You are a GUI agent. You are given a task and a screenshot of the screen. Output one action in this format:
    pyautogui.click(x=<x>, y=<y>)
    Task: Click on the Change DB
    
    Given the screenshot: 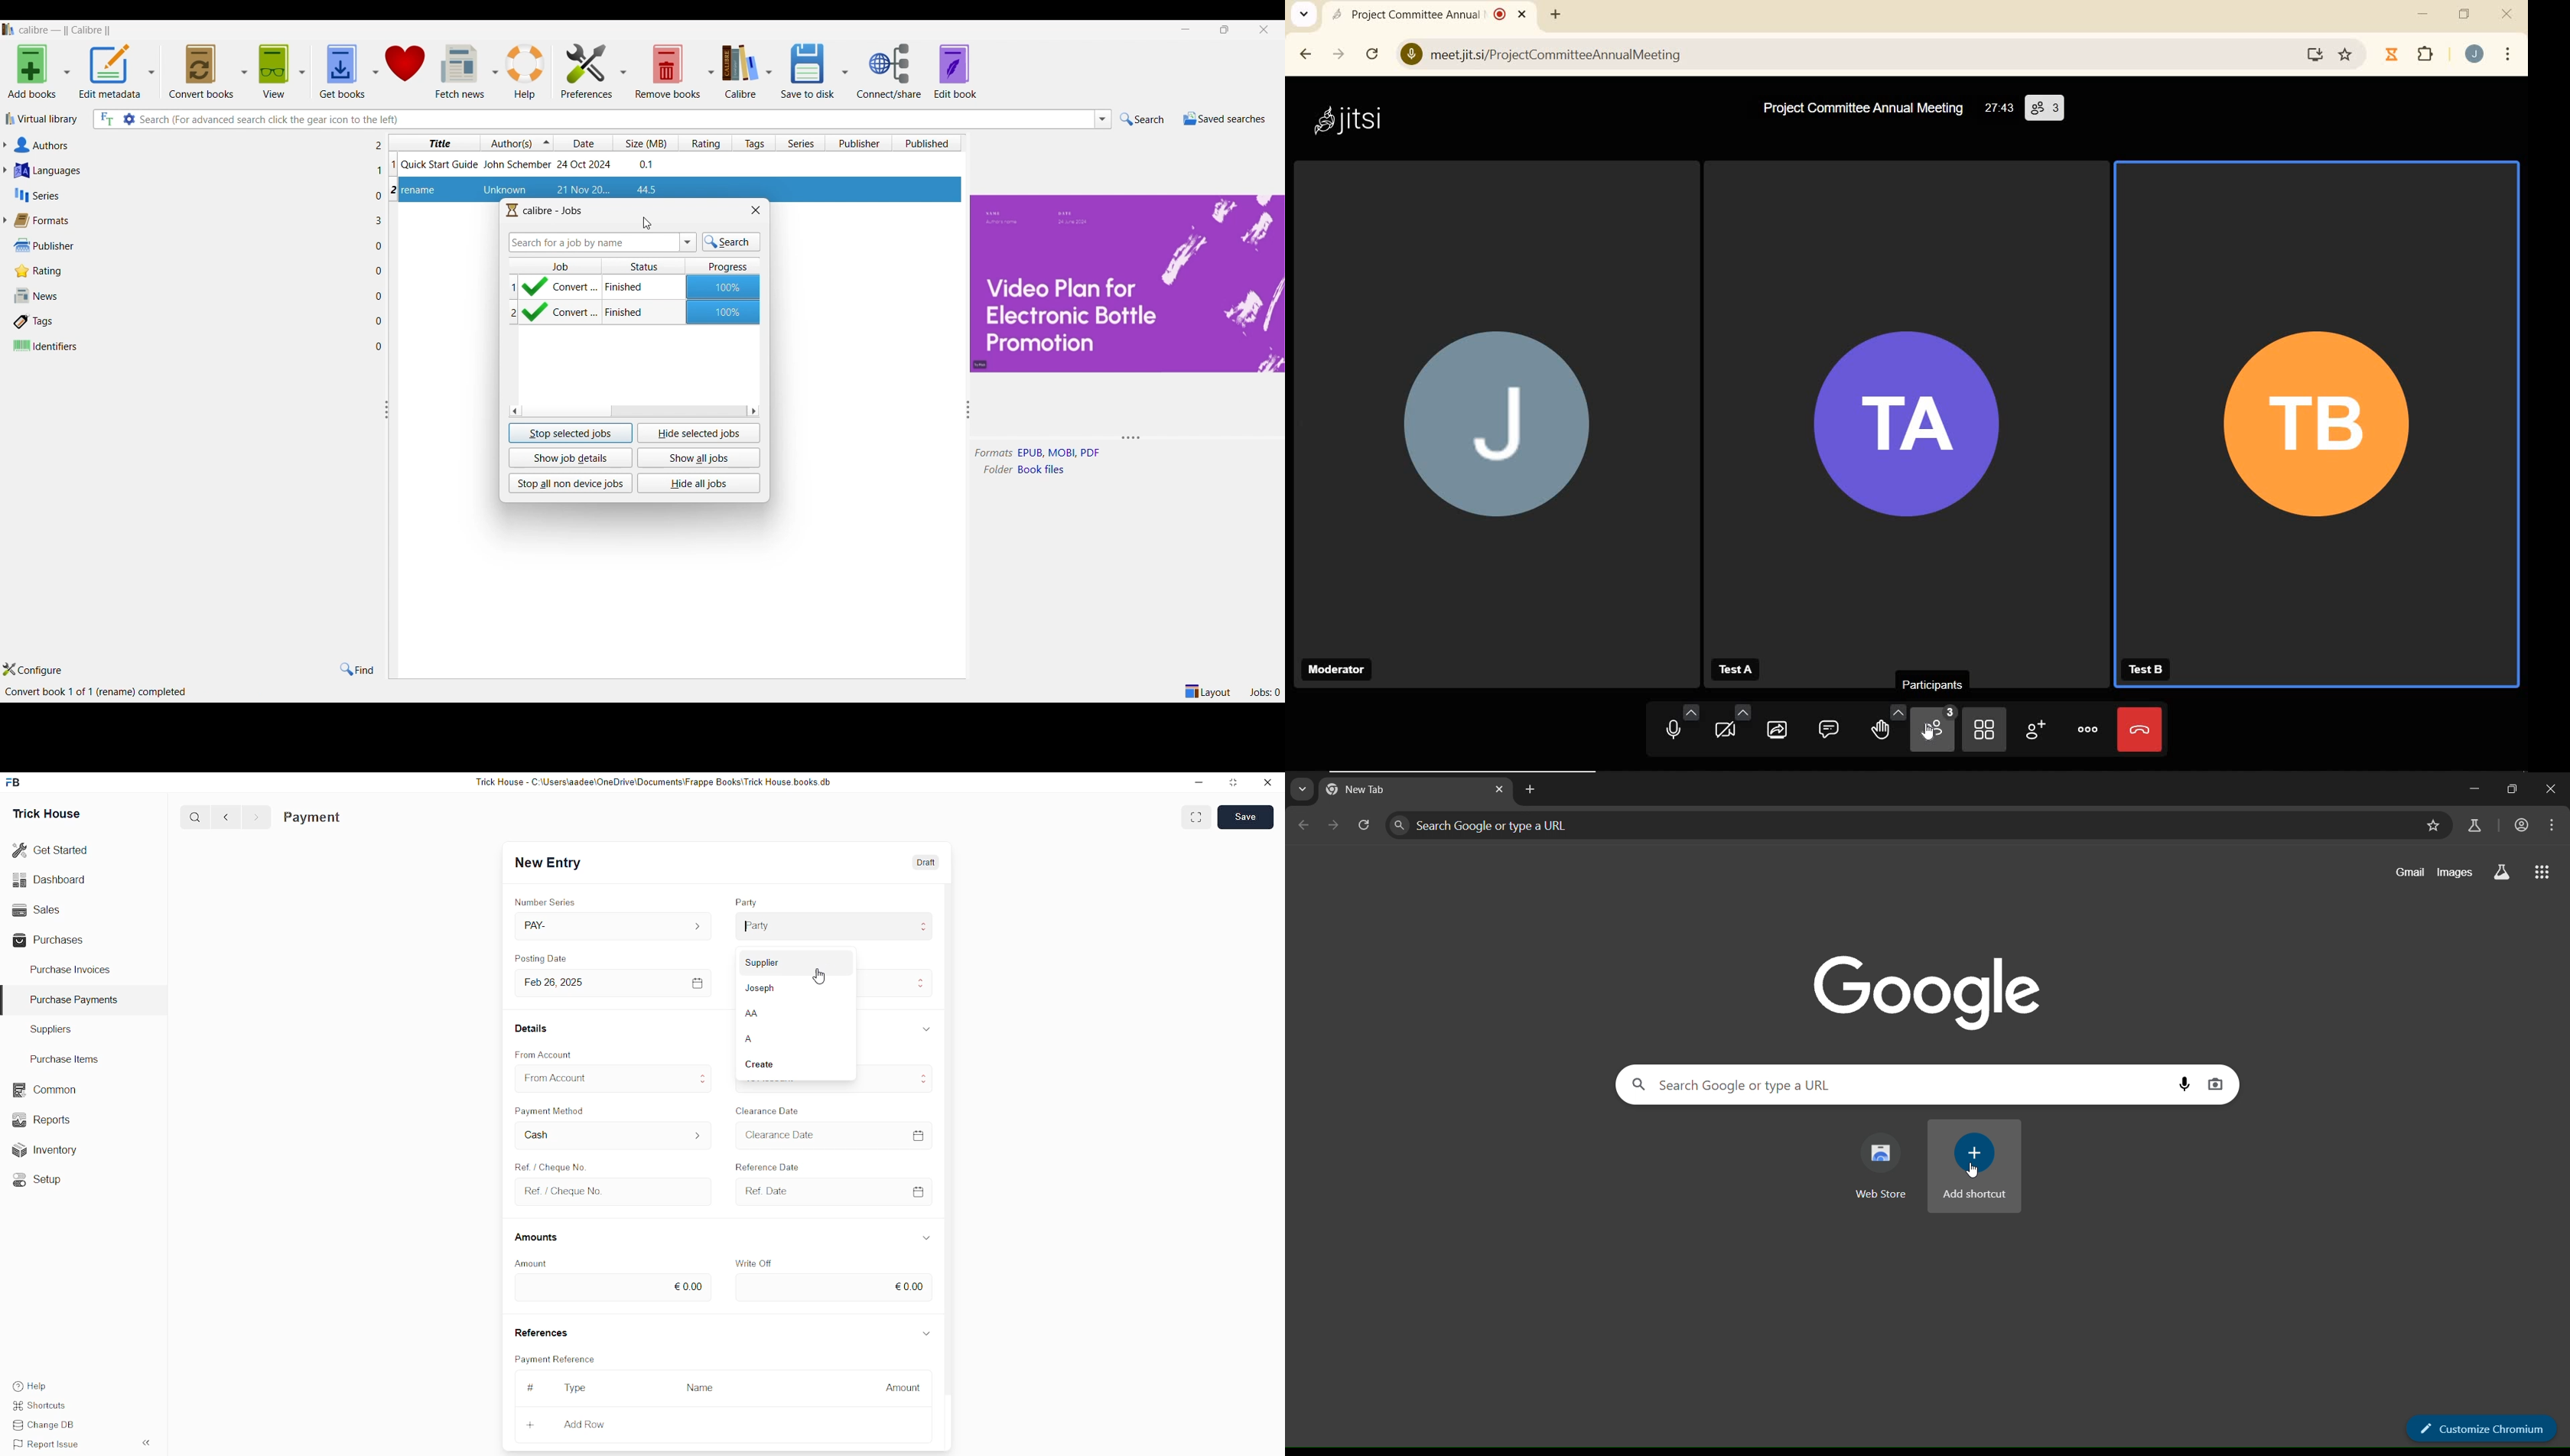 What is the action you would take?
    pyautogui.click(x=44, y=1424)
    